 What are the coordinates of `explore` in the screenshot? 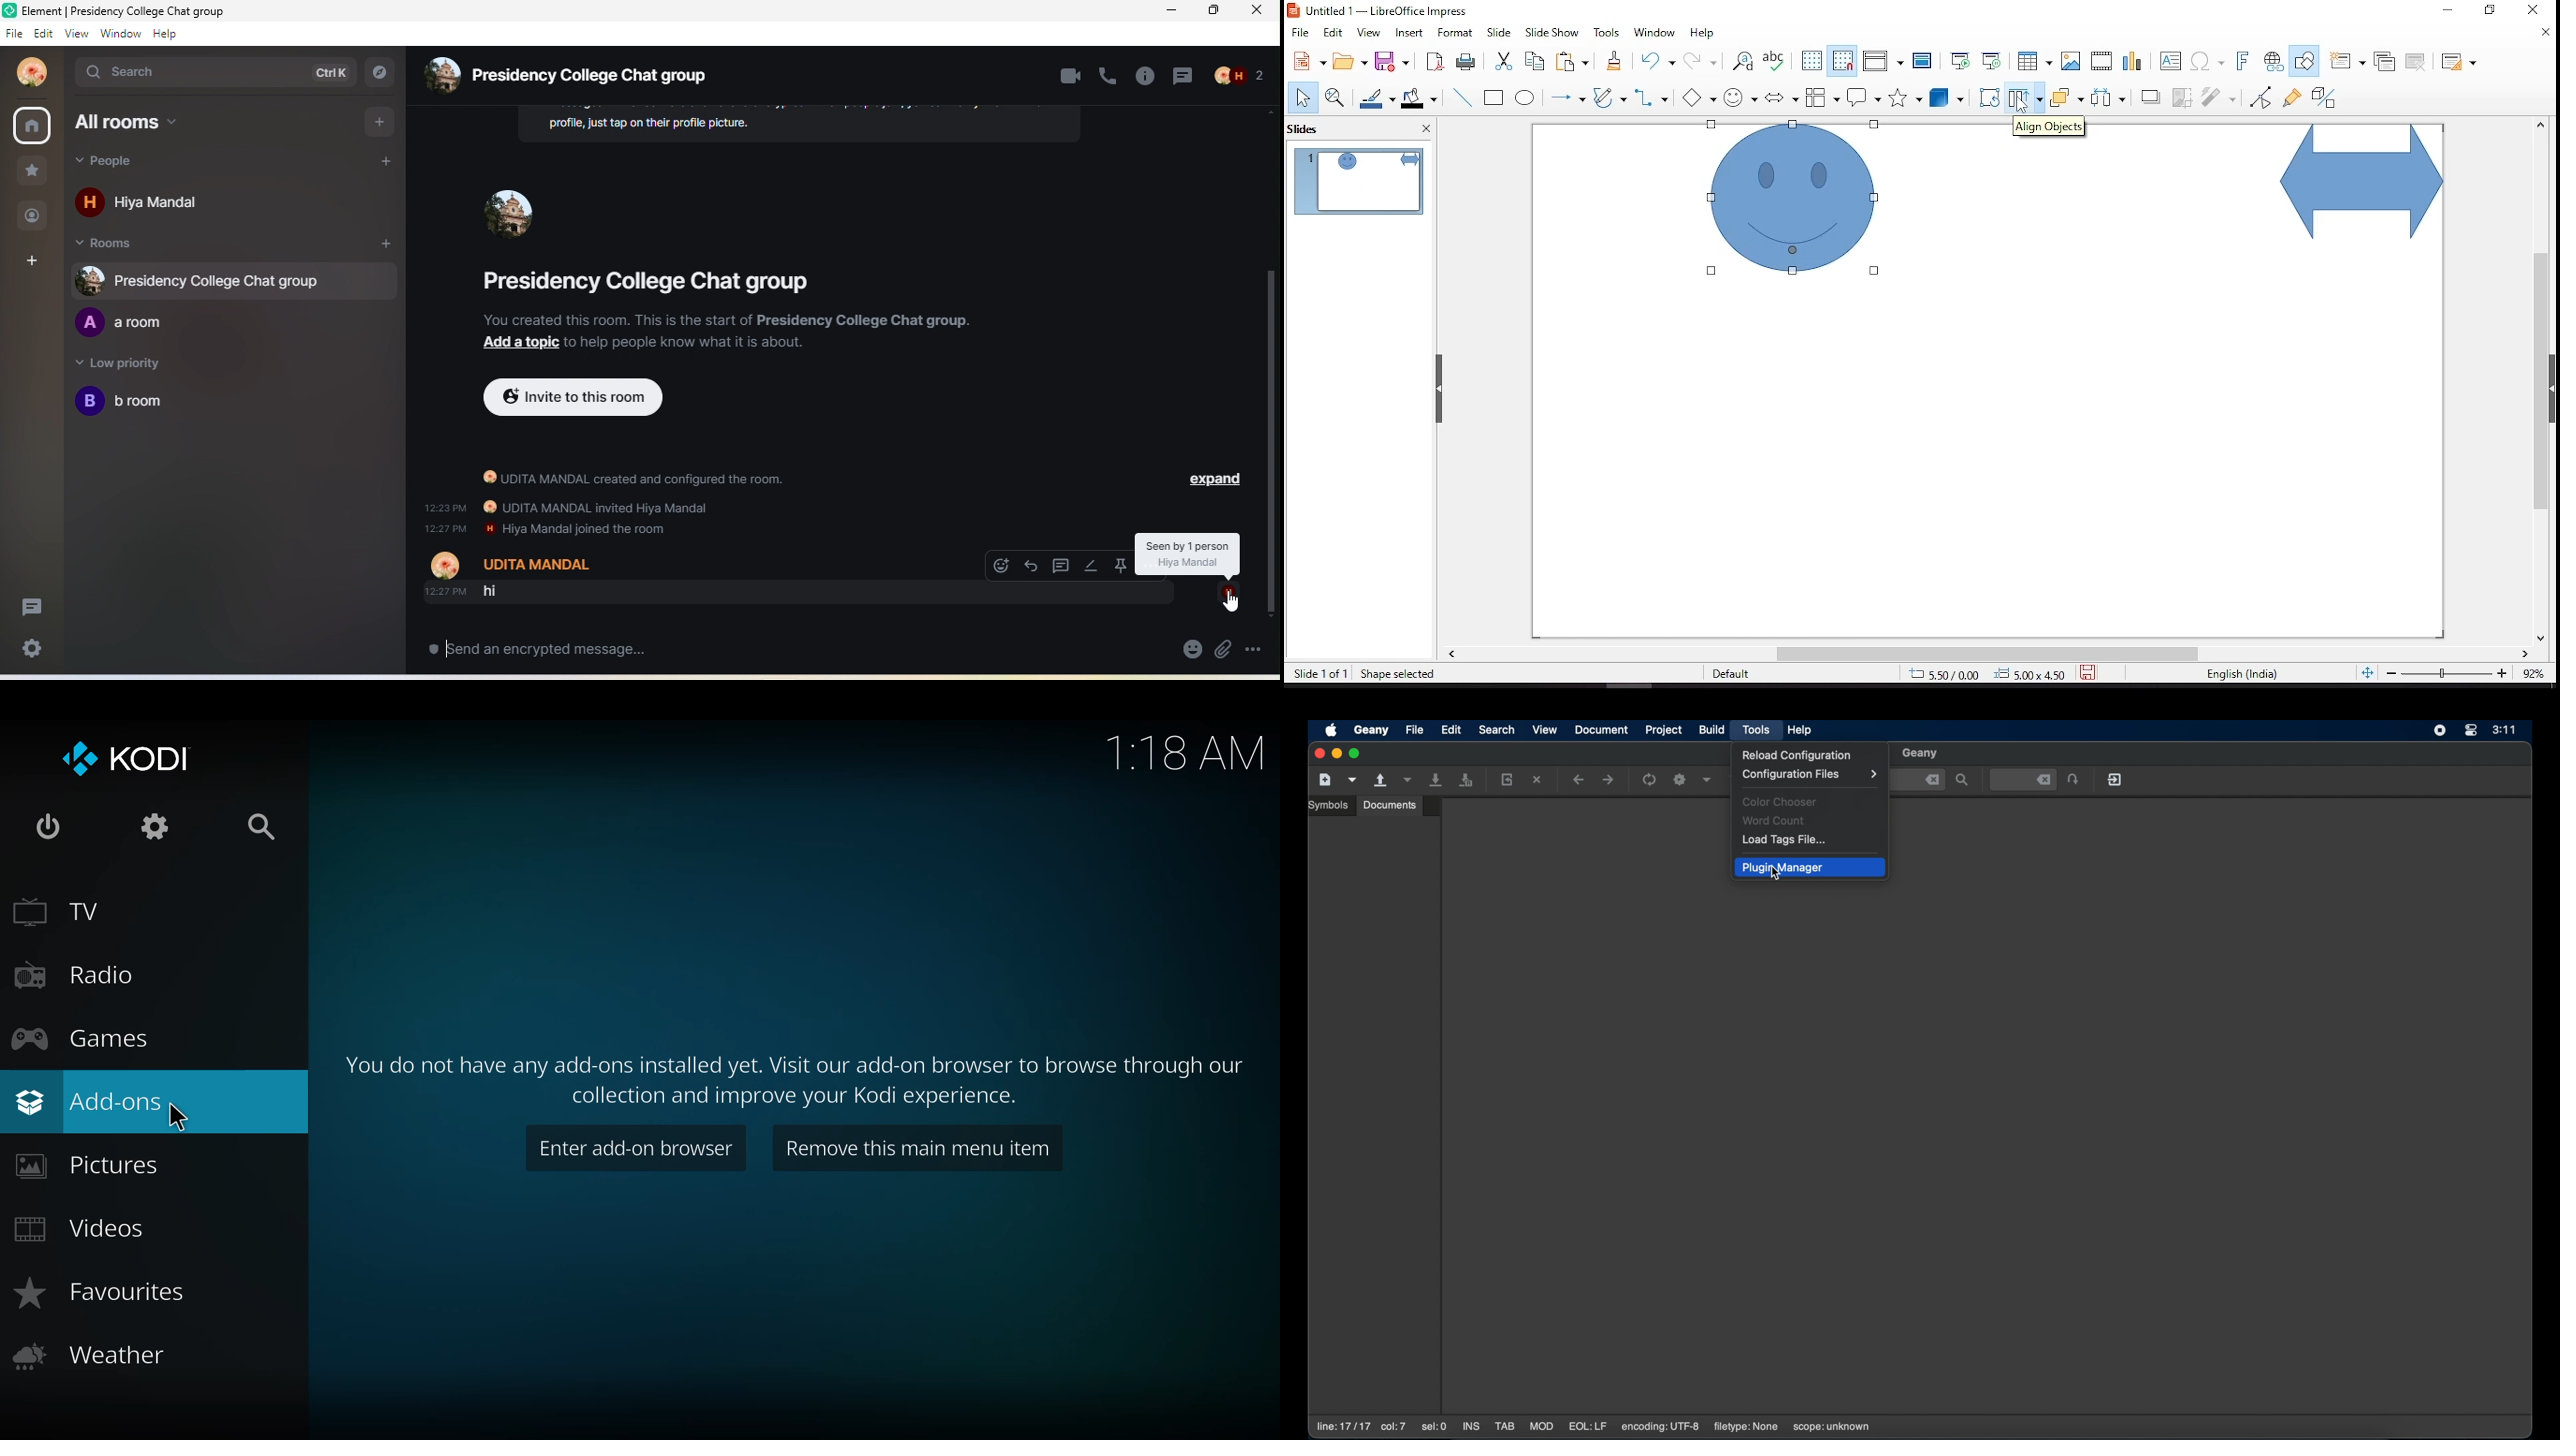 It's located at (381, 71).